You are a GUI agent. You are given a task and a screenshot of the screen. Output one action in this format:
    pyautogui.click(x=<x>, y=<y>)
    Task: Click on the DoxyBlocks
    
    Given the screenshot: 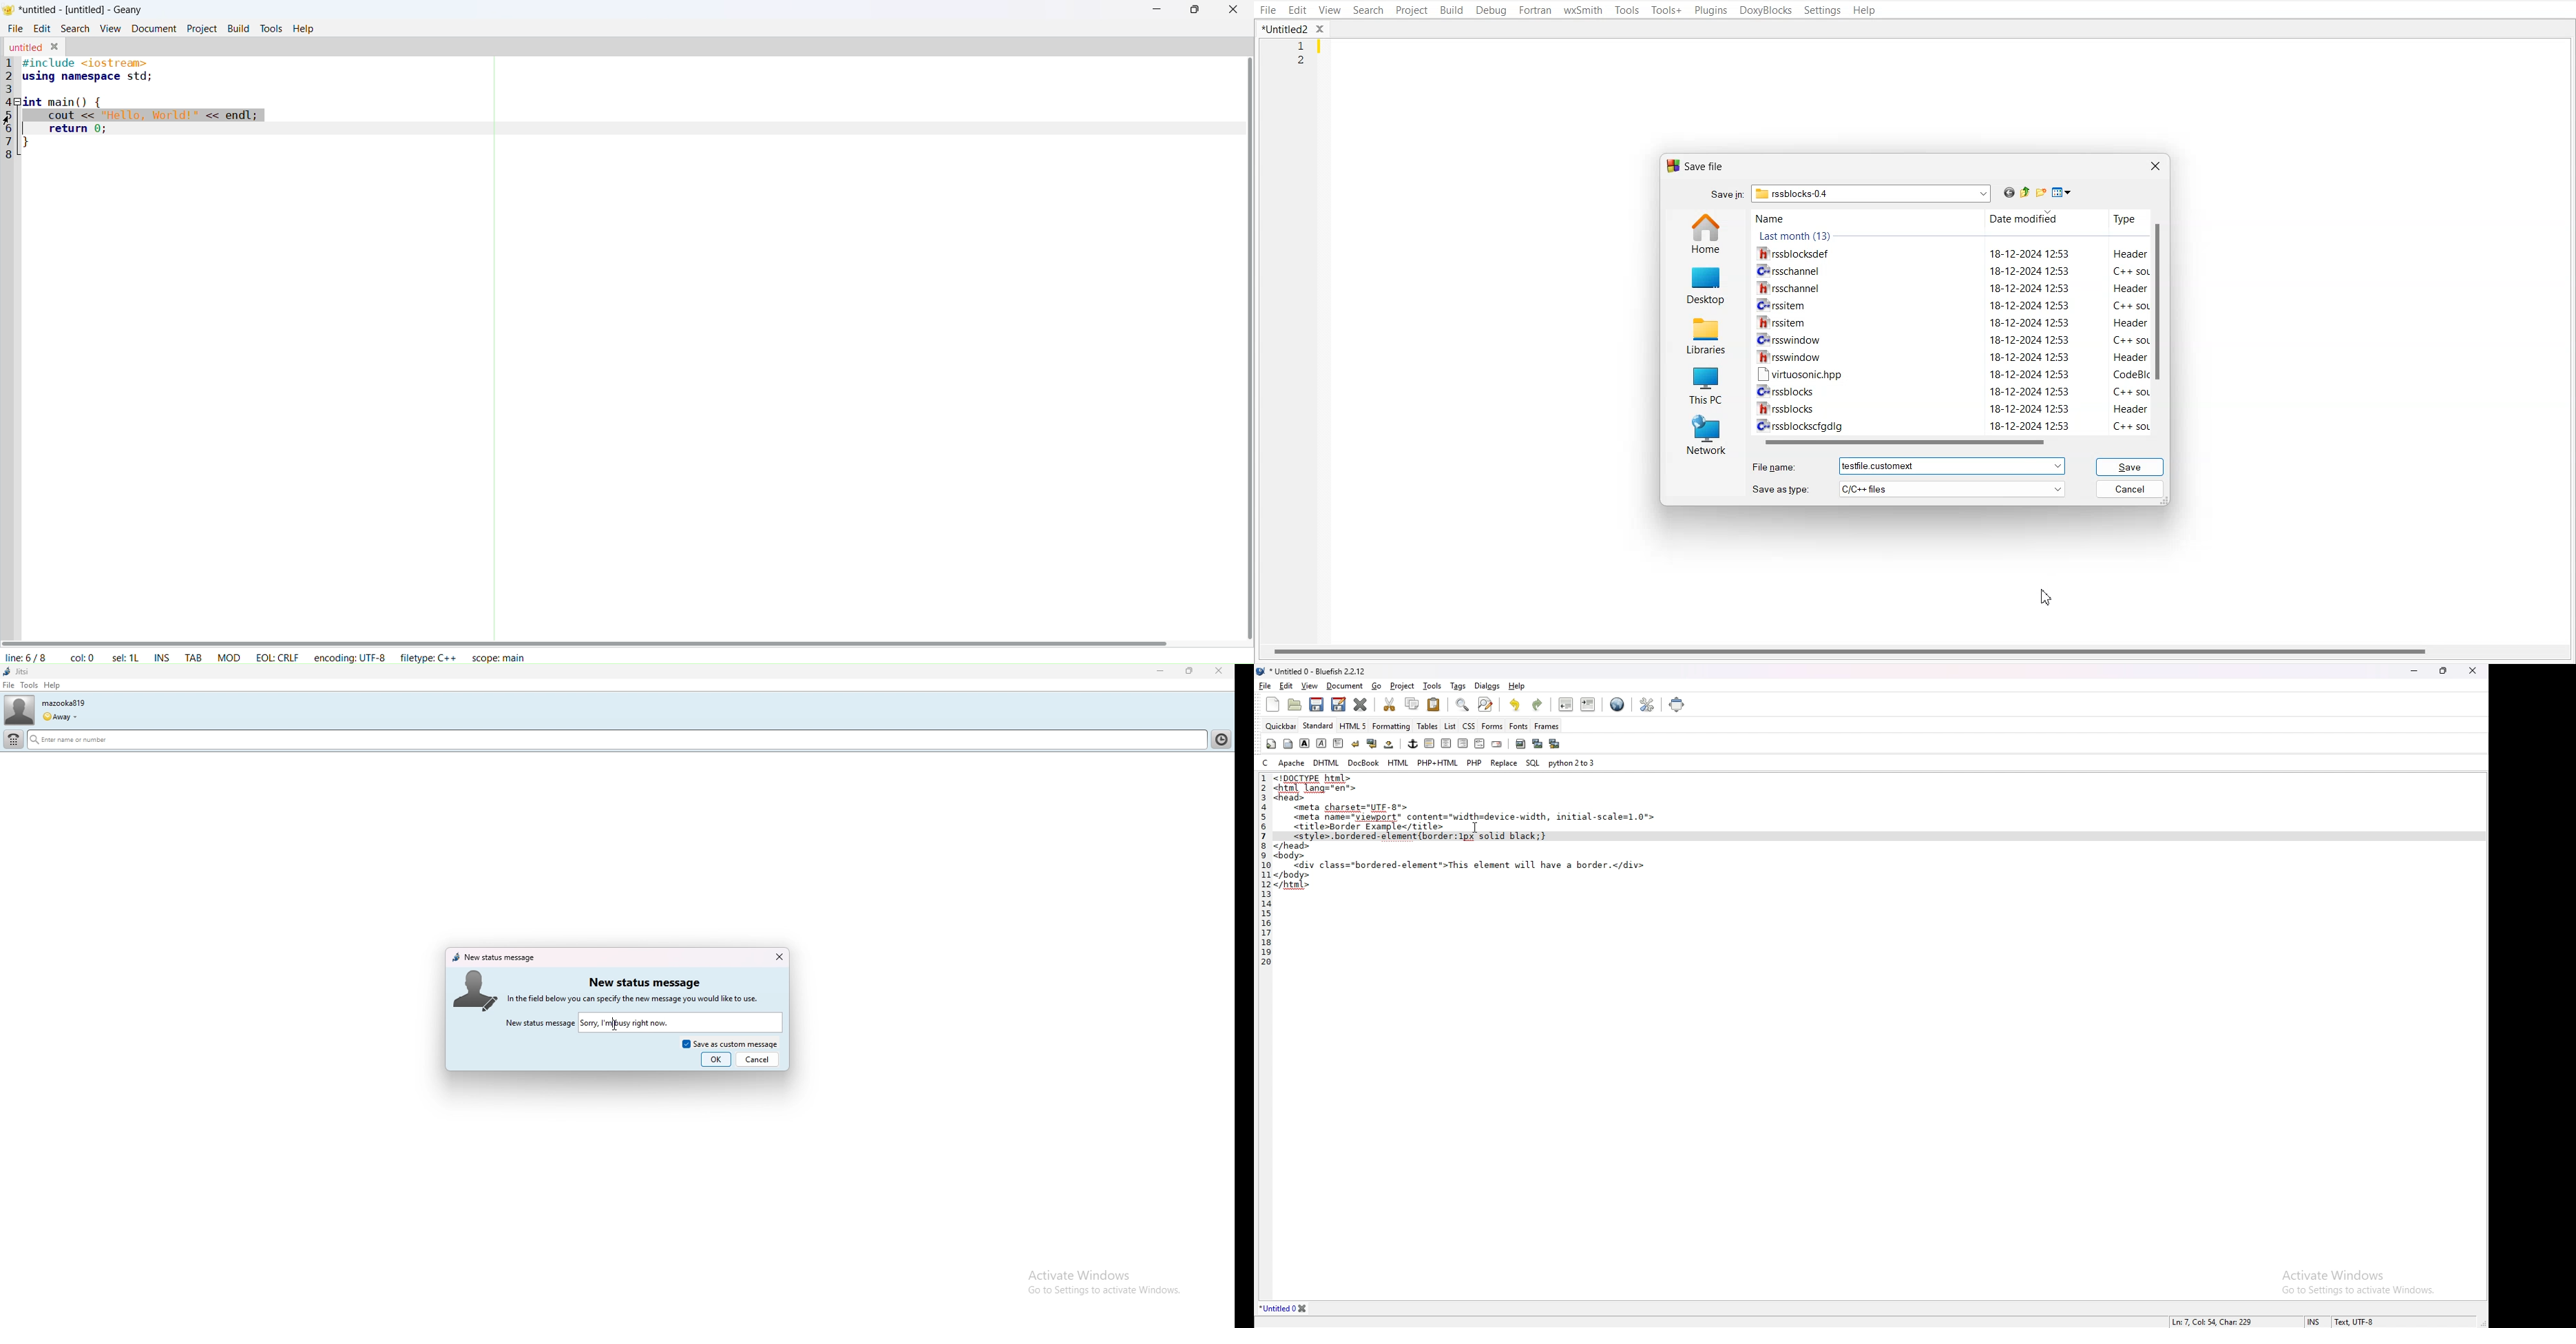 What is the action you would take?
    pyautogui.click(x=1766, y=10)
    